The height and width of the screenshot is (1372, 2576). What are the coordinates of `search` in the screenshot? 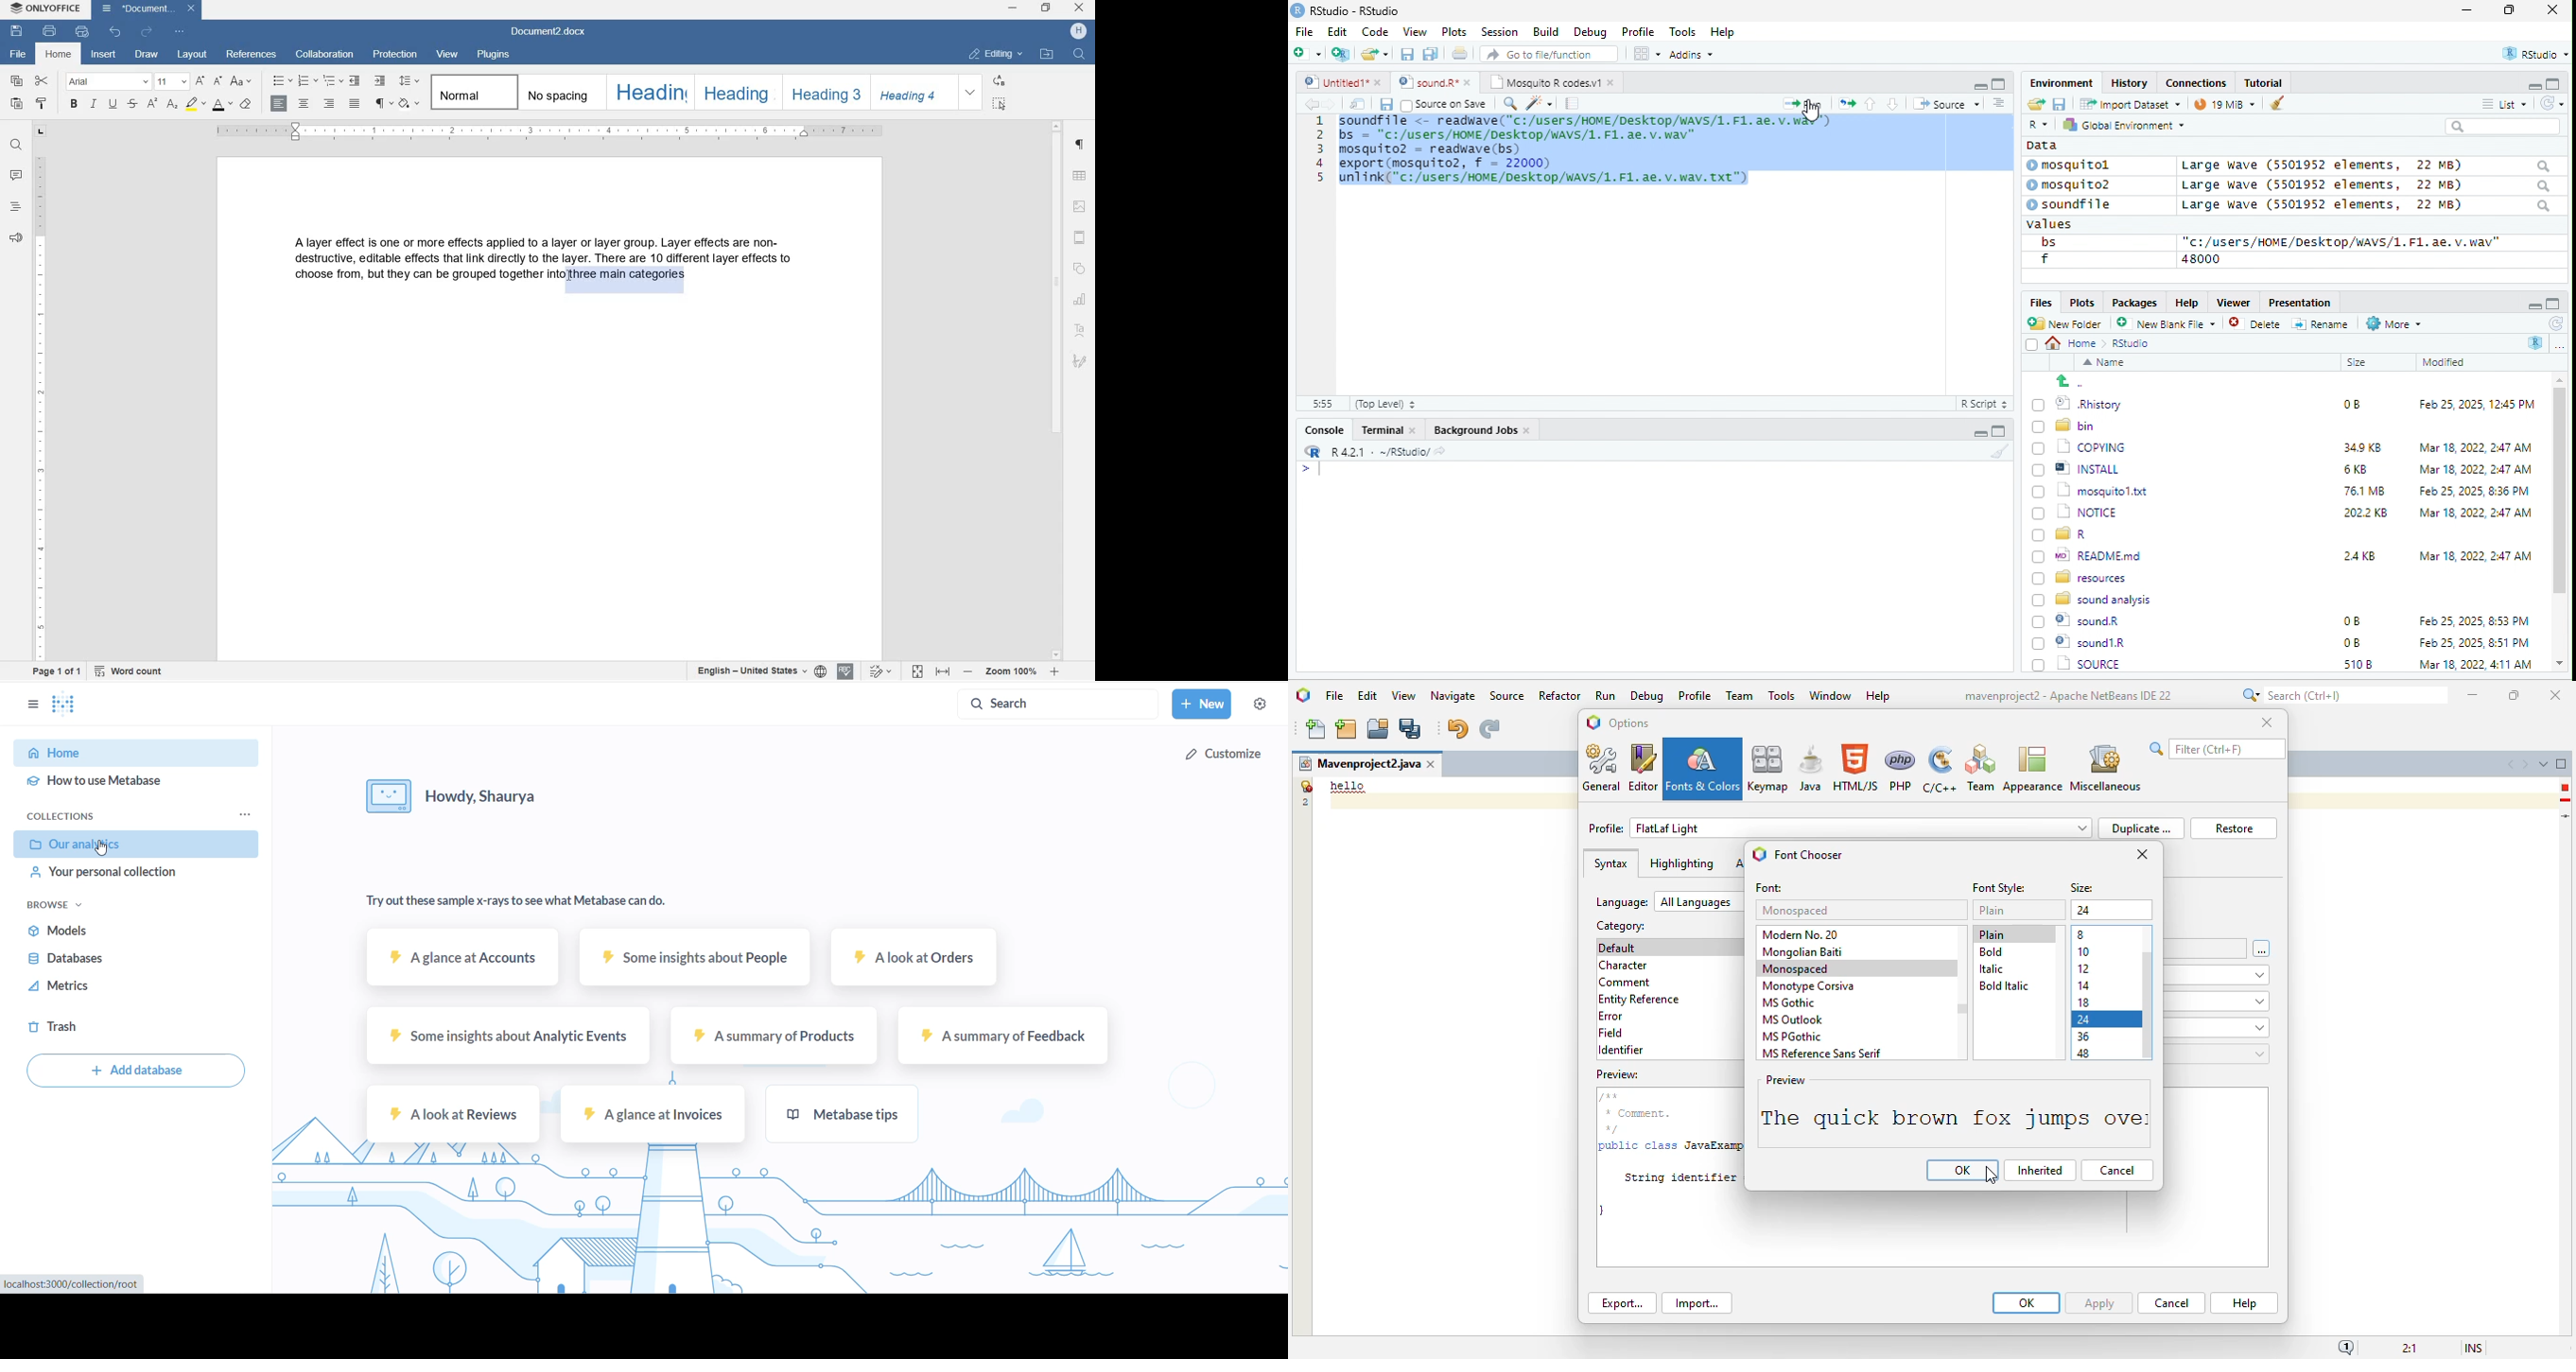 It's located at (2503, 126).